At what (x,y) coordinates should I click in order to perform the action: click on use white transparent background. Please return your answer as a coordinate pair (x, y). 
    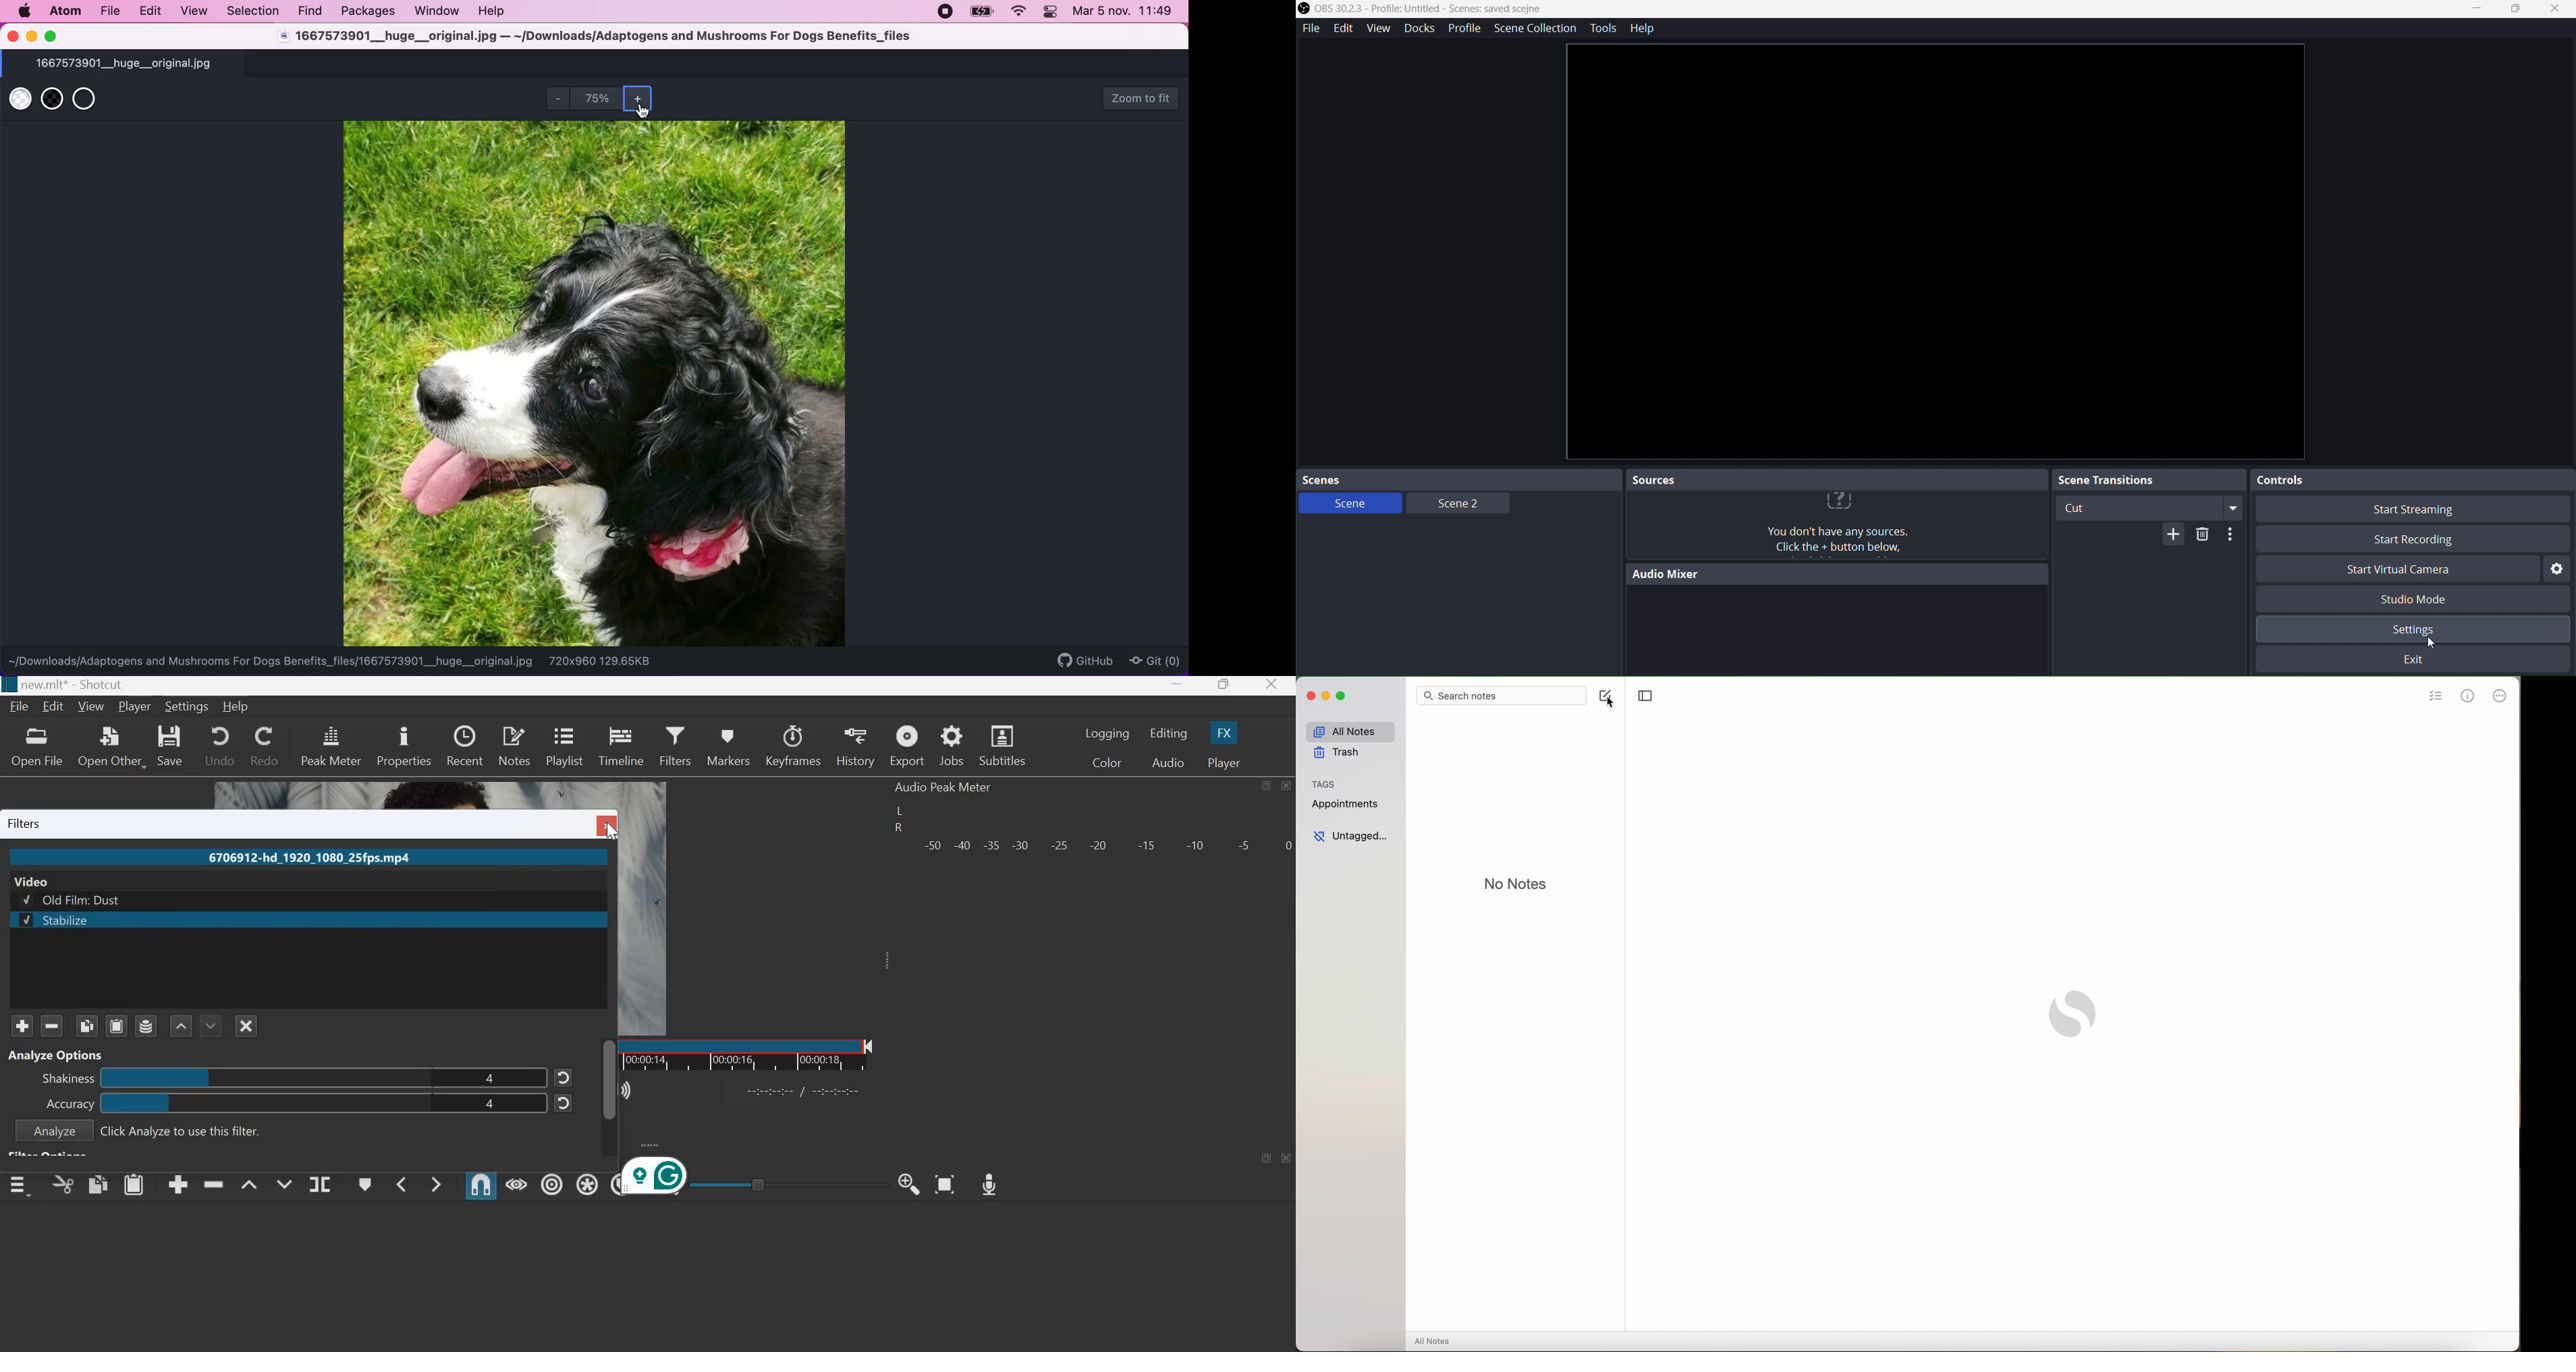
    Looking at the image, I should click on (19, 101).